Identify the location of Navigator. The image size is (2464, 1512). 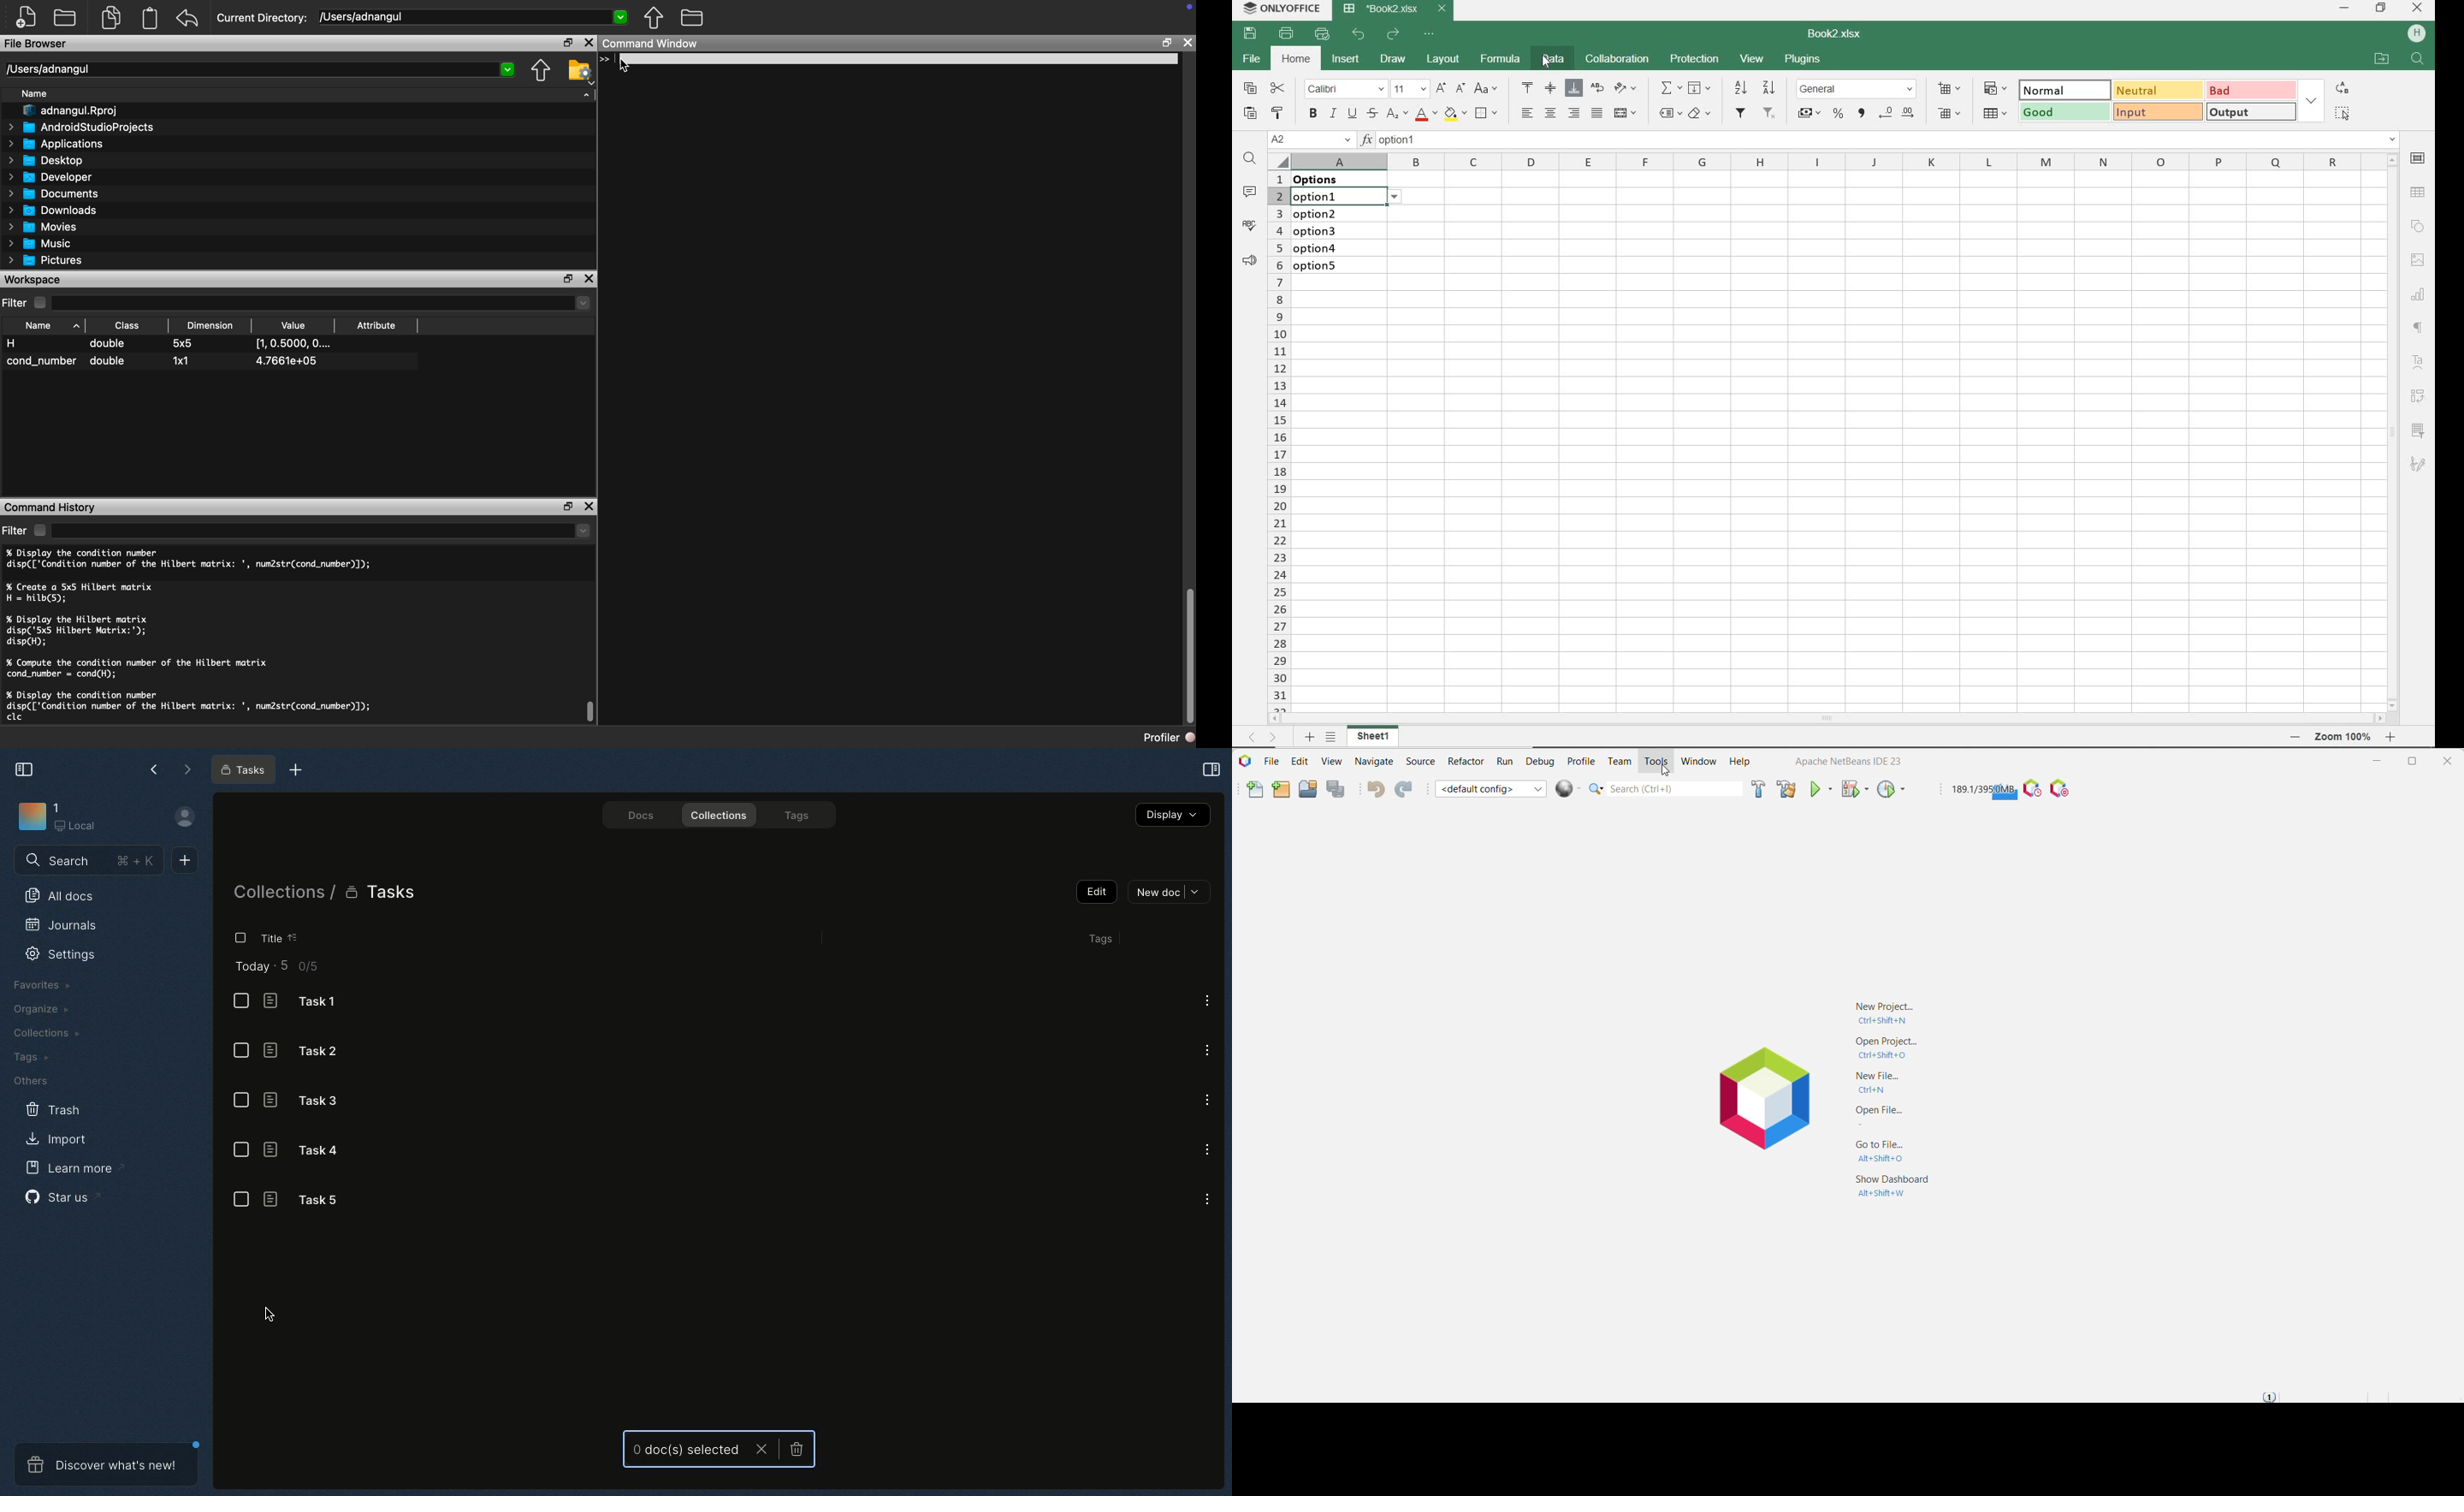
(1374, 763).